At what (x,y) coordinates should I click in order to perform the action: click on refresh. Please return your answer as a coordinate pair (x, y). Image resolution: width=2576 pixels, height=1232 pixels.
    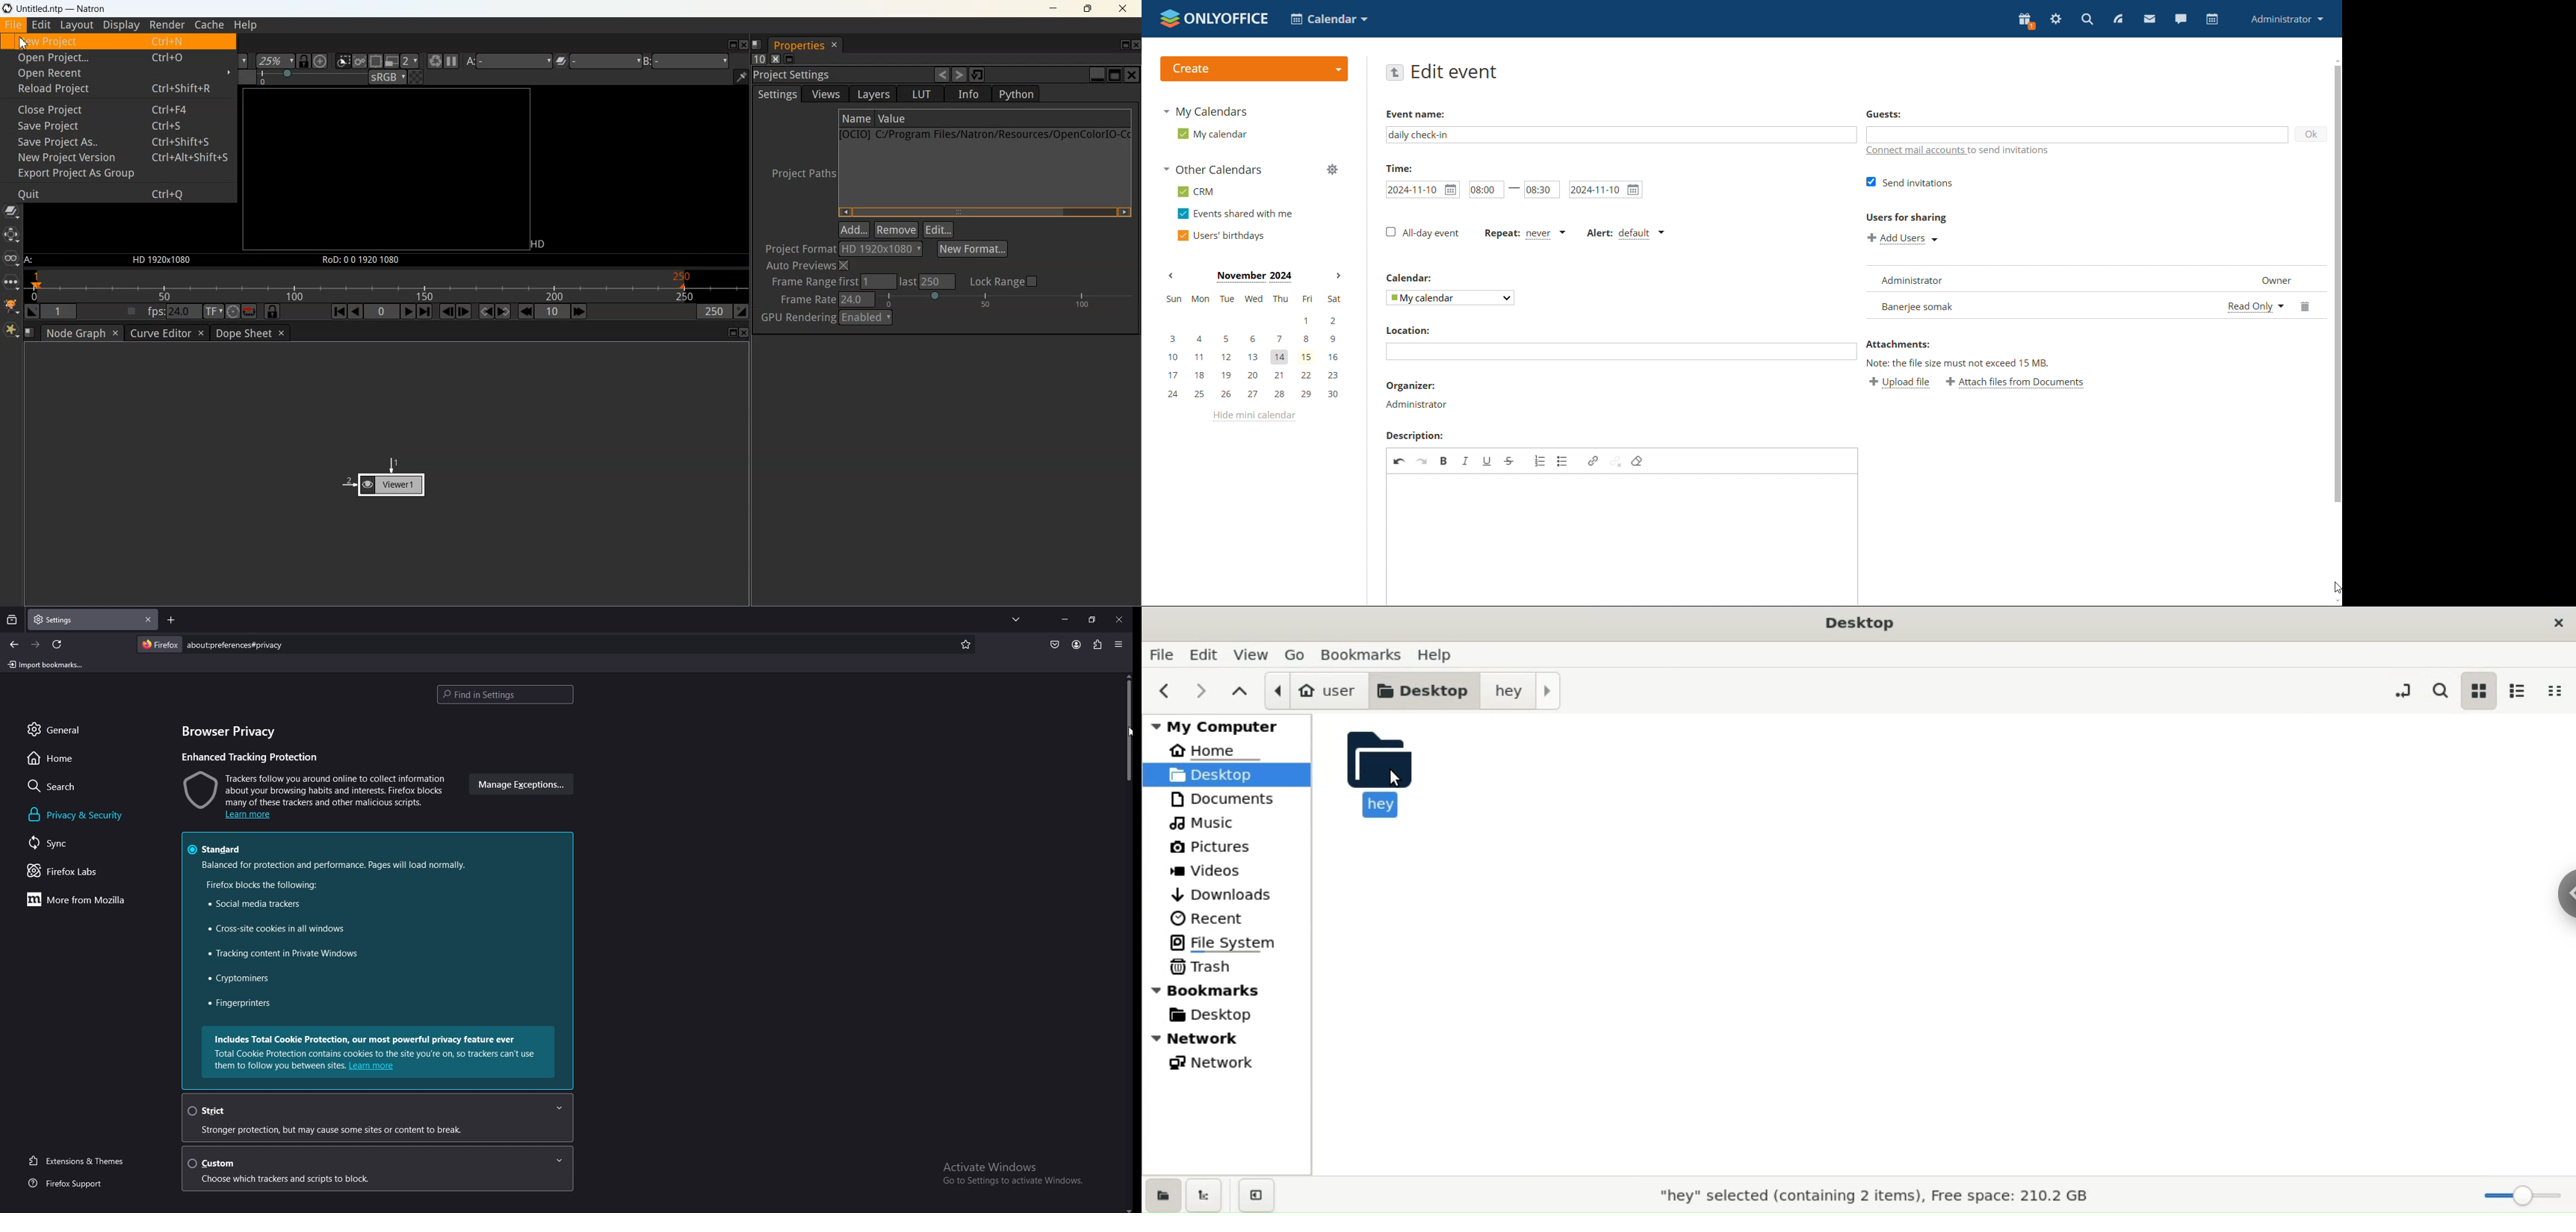
    Looking at the image, I should click on (58, 644).